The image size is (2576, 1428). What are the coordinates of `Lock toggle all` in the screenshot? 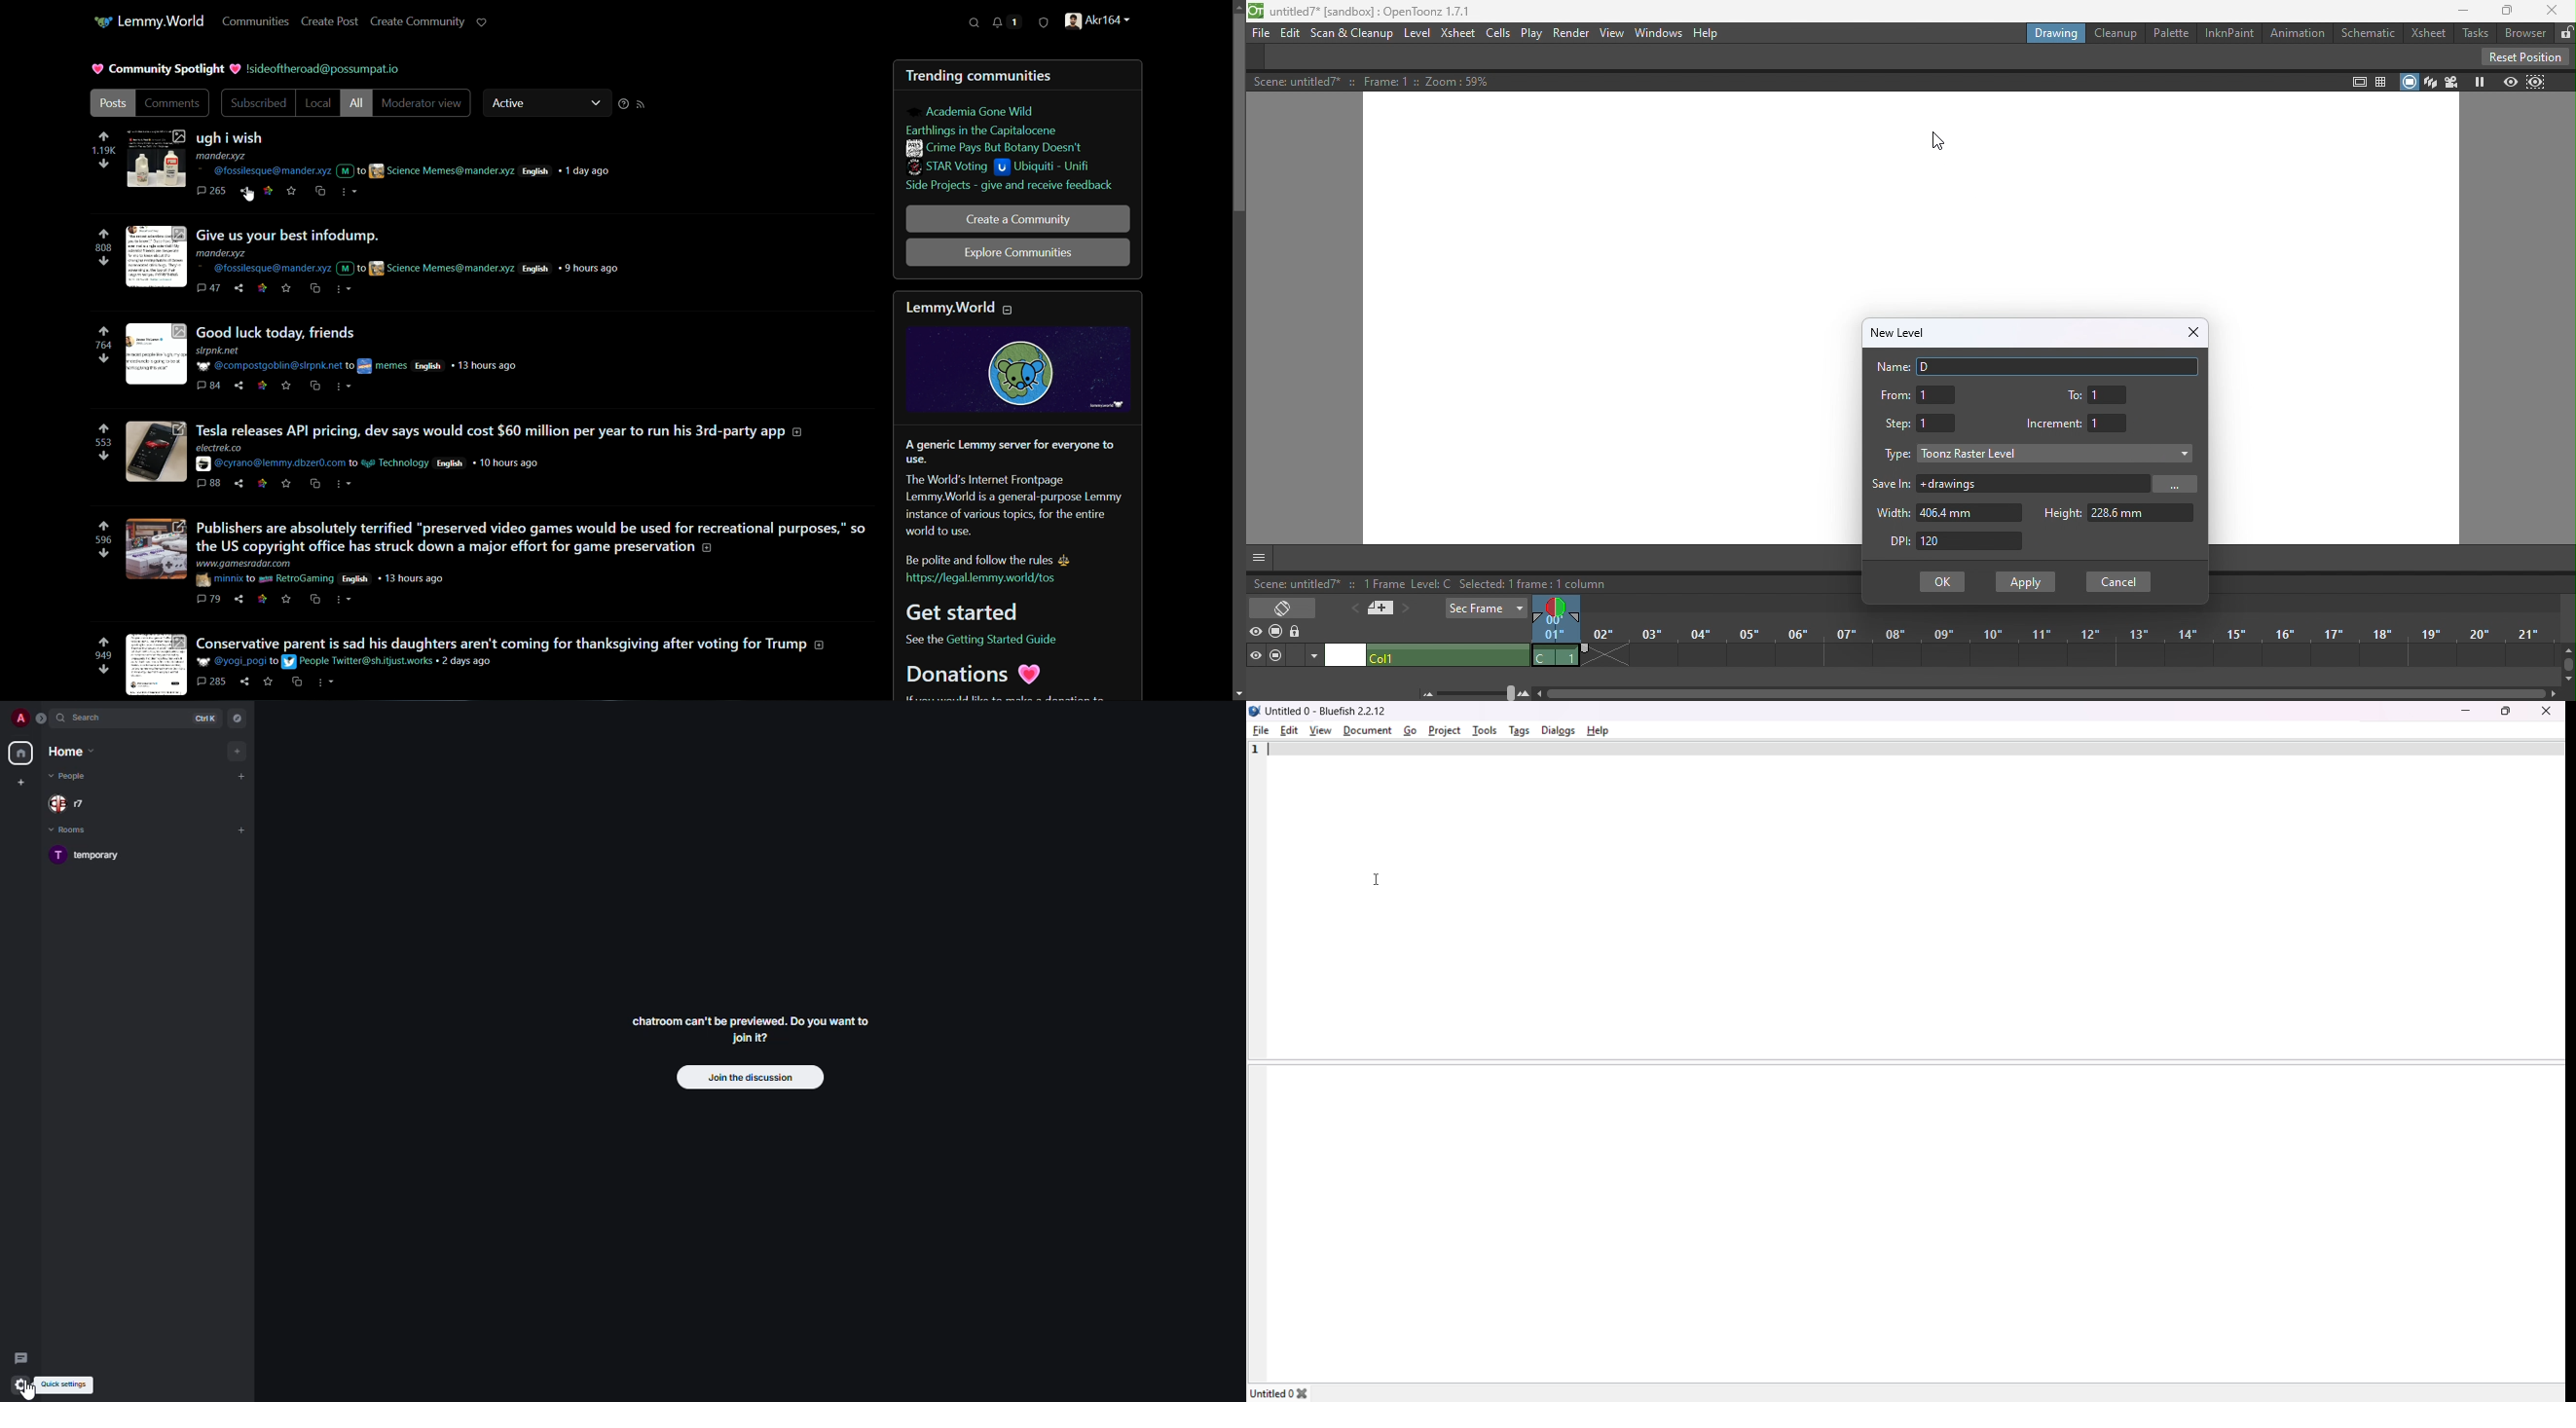 It's located at (1299, 633).